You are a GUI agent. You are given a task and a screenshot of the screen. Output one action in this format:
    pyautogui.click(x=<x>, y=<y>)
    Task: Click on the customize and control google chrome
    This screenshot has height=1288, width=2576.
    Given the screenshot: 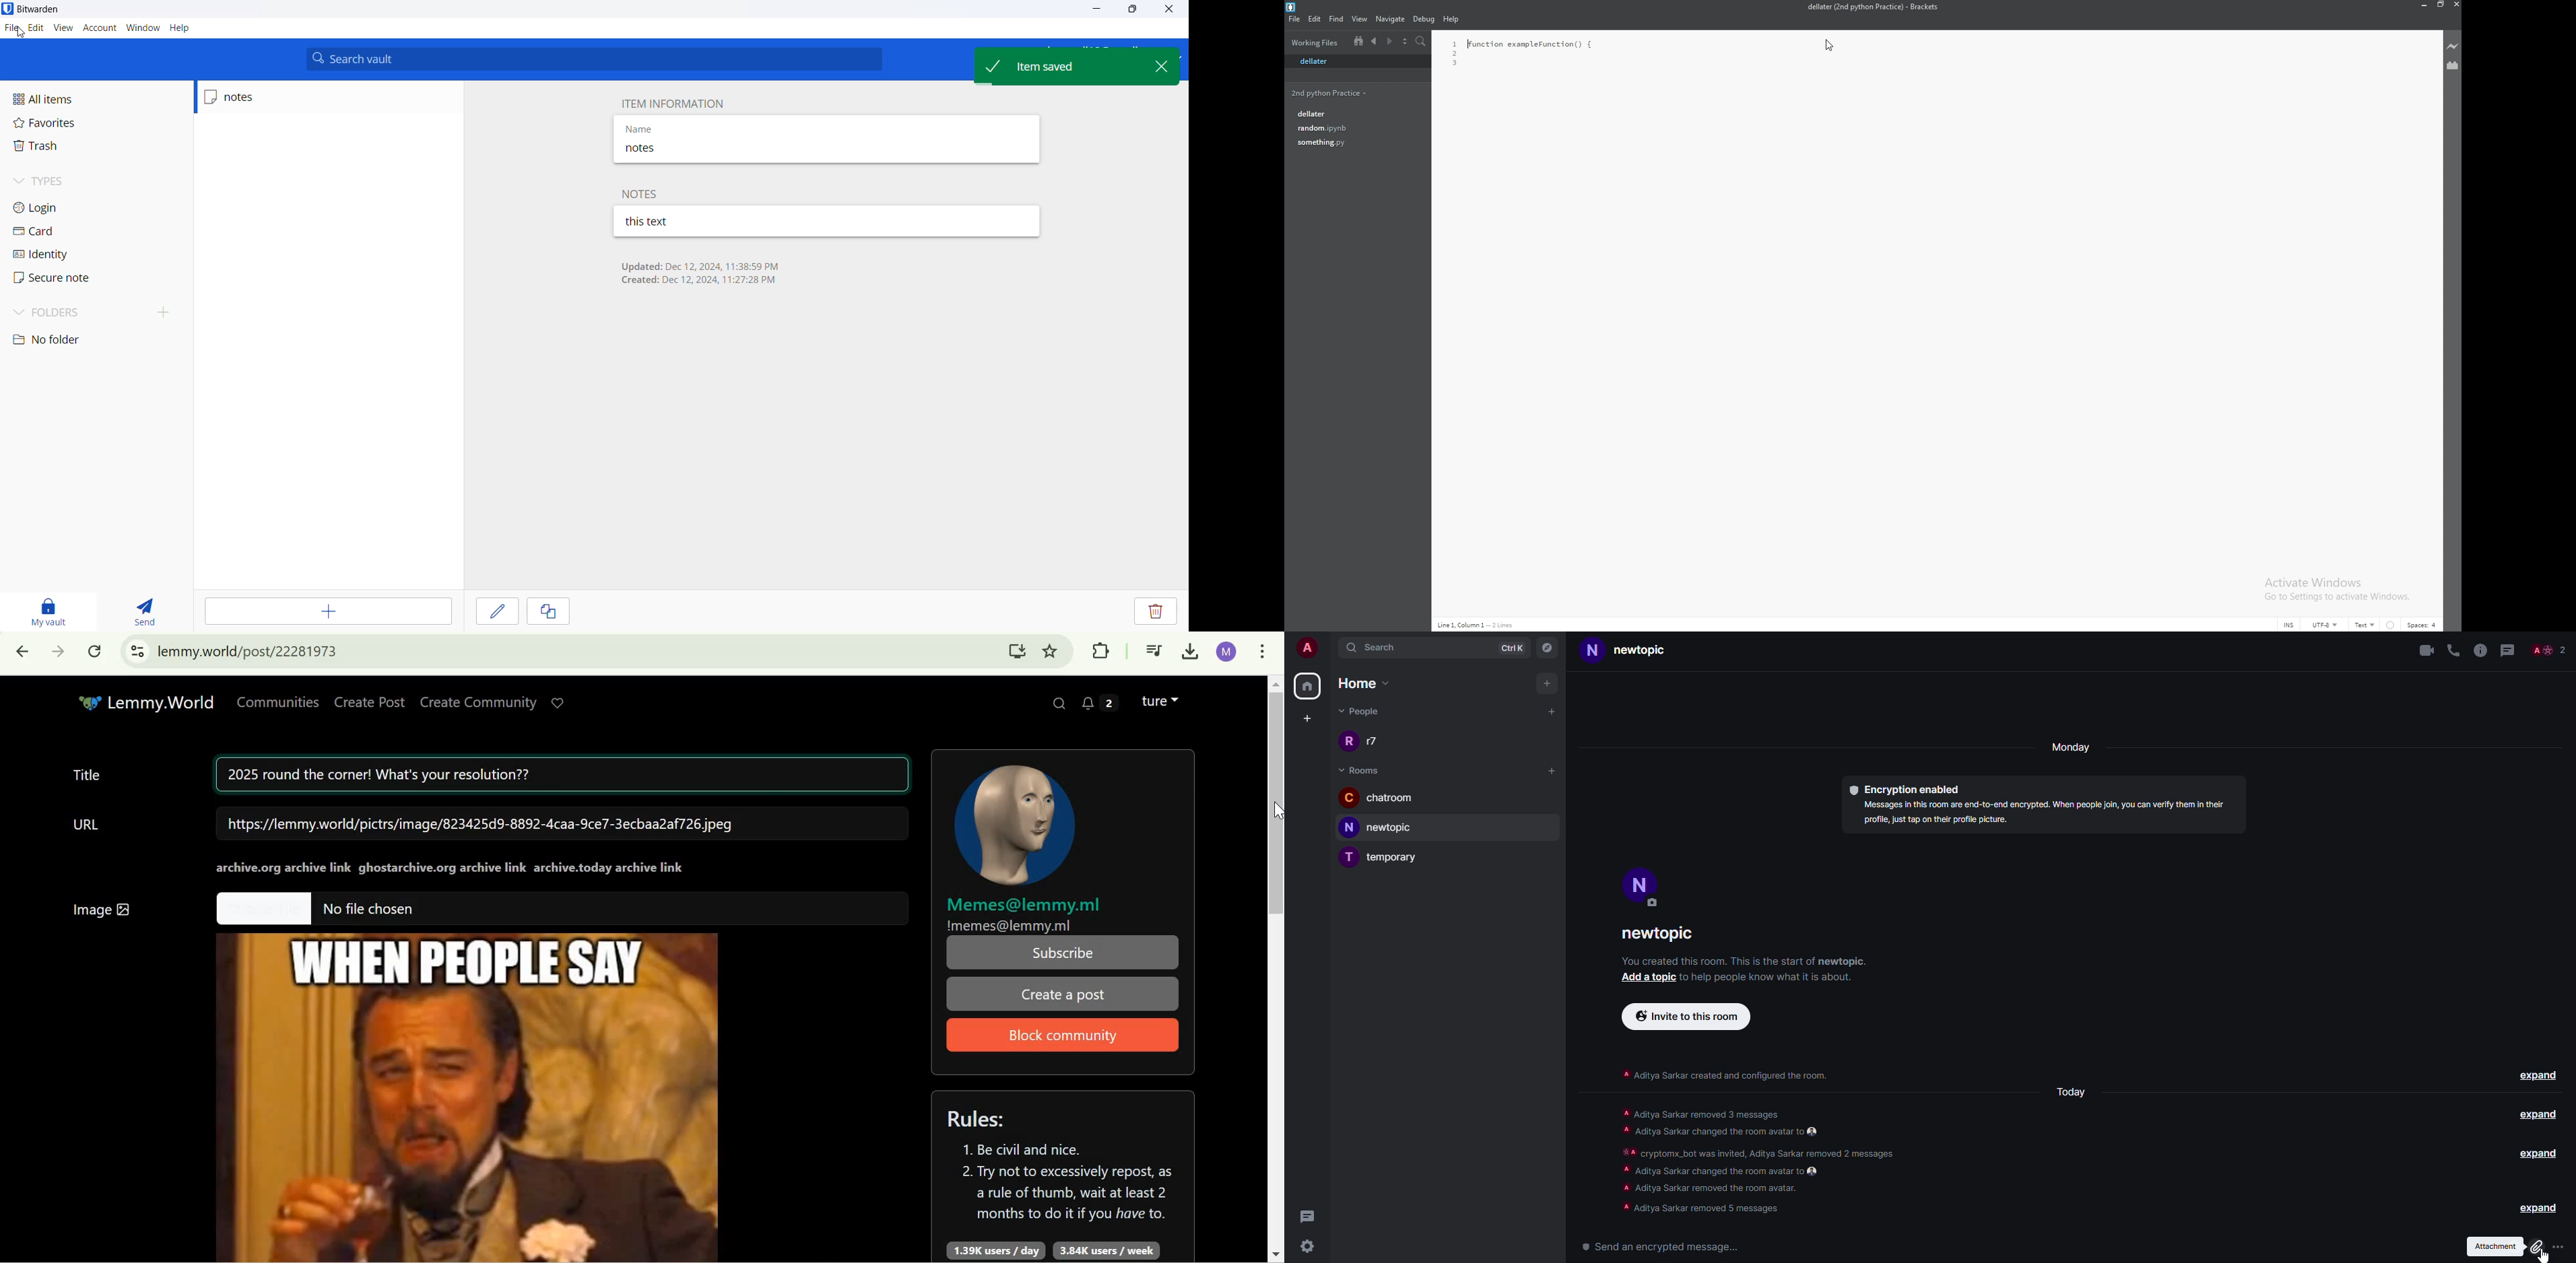 What is the action you would take?
    pyautogui.click(x=1263, y=654)
    